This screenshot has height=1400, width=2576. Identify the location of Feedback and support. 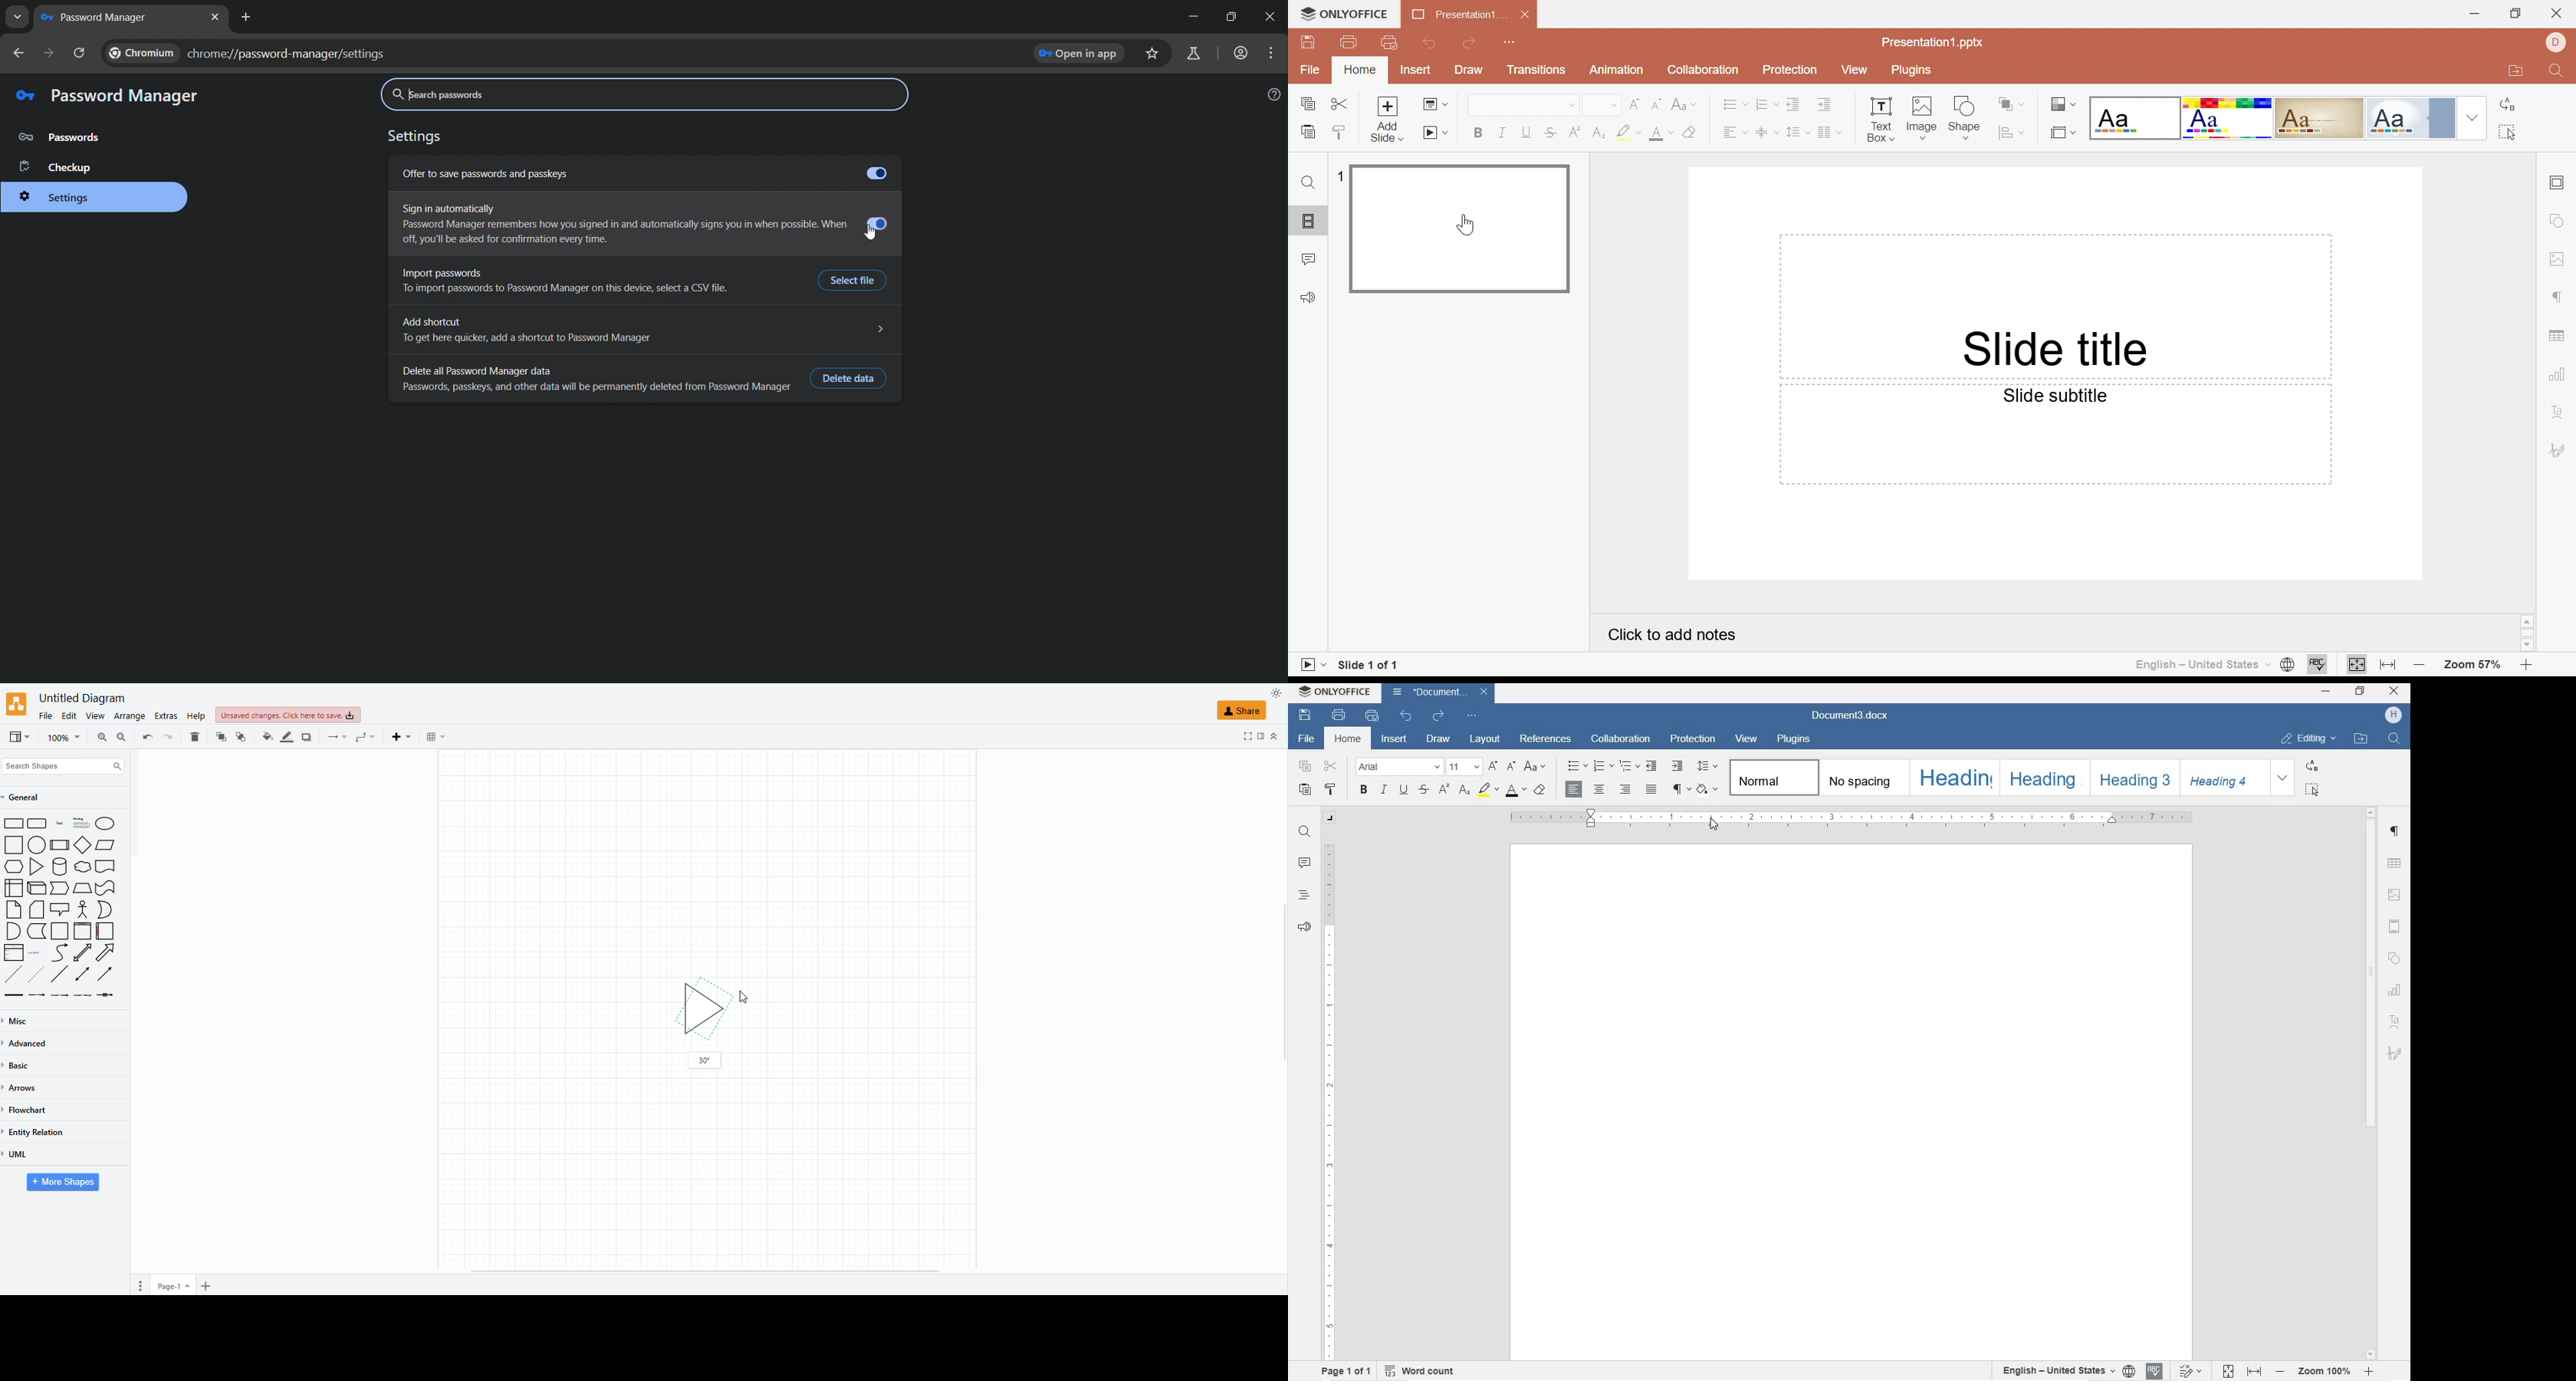
(1310, 296).